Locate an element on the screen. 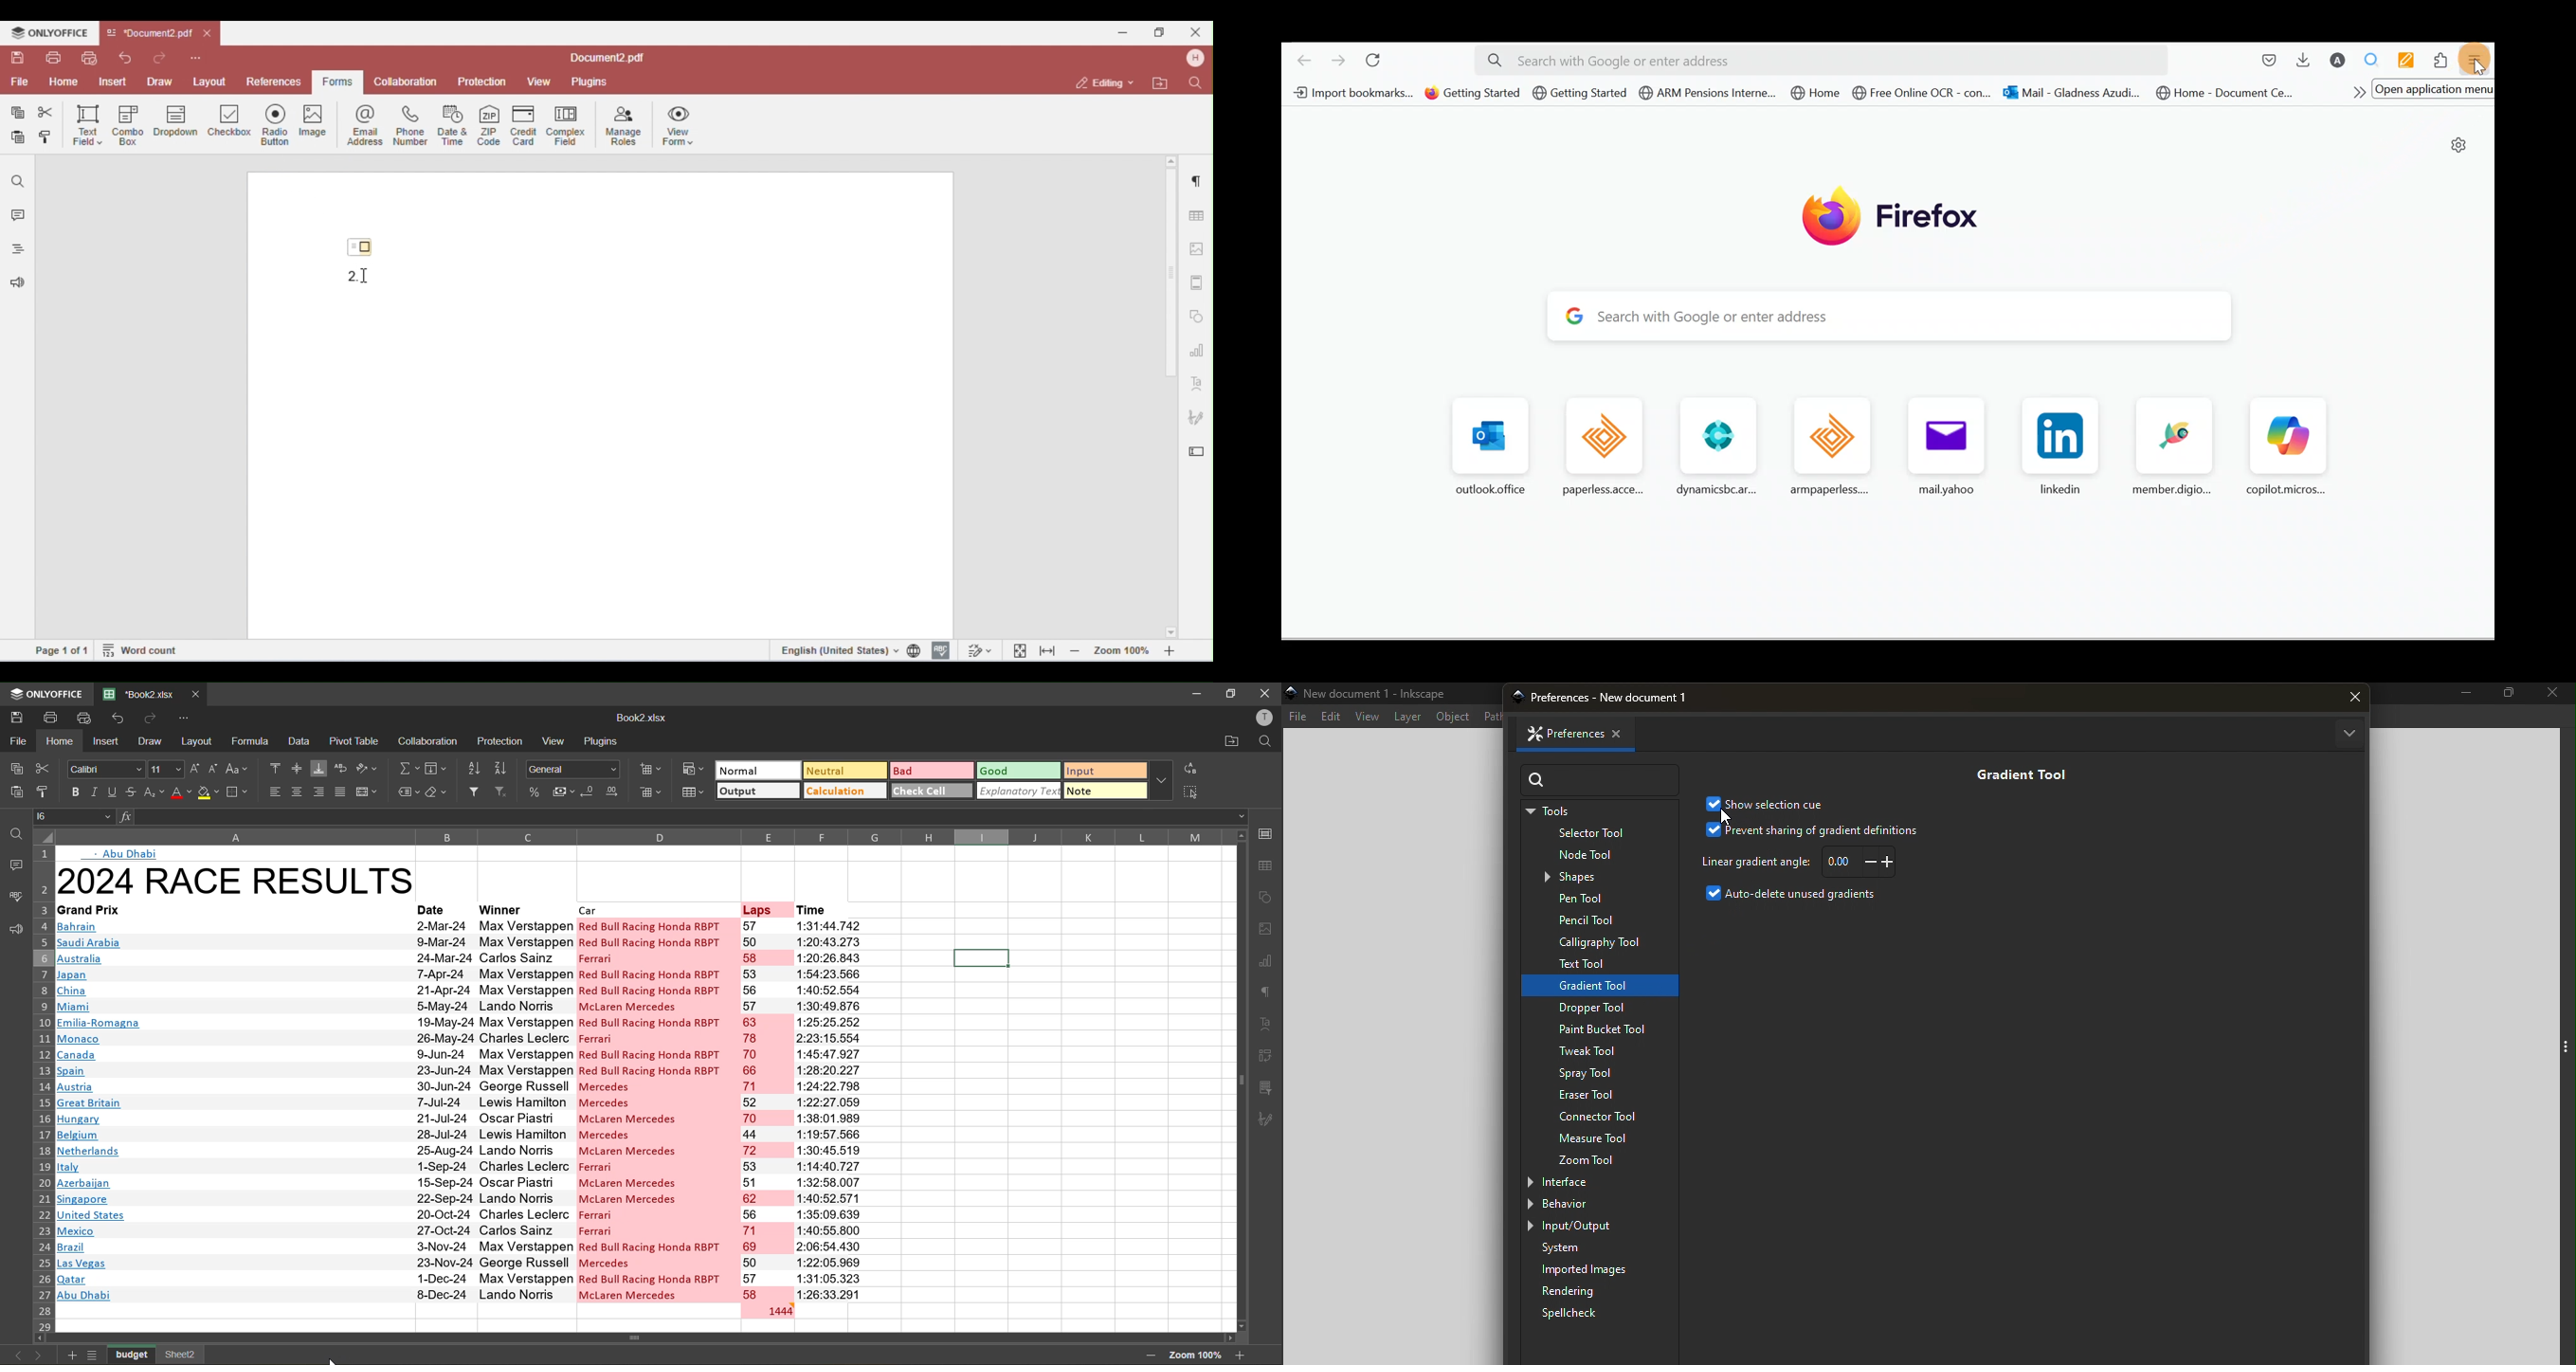 This screenshot has height=1372, width=2576. Account is located at coordinates (2339, 61).